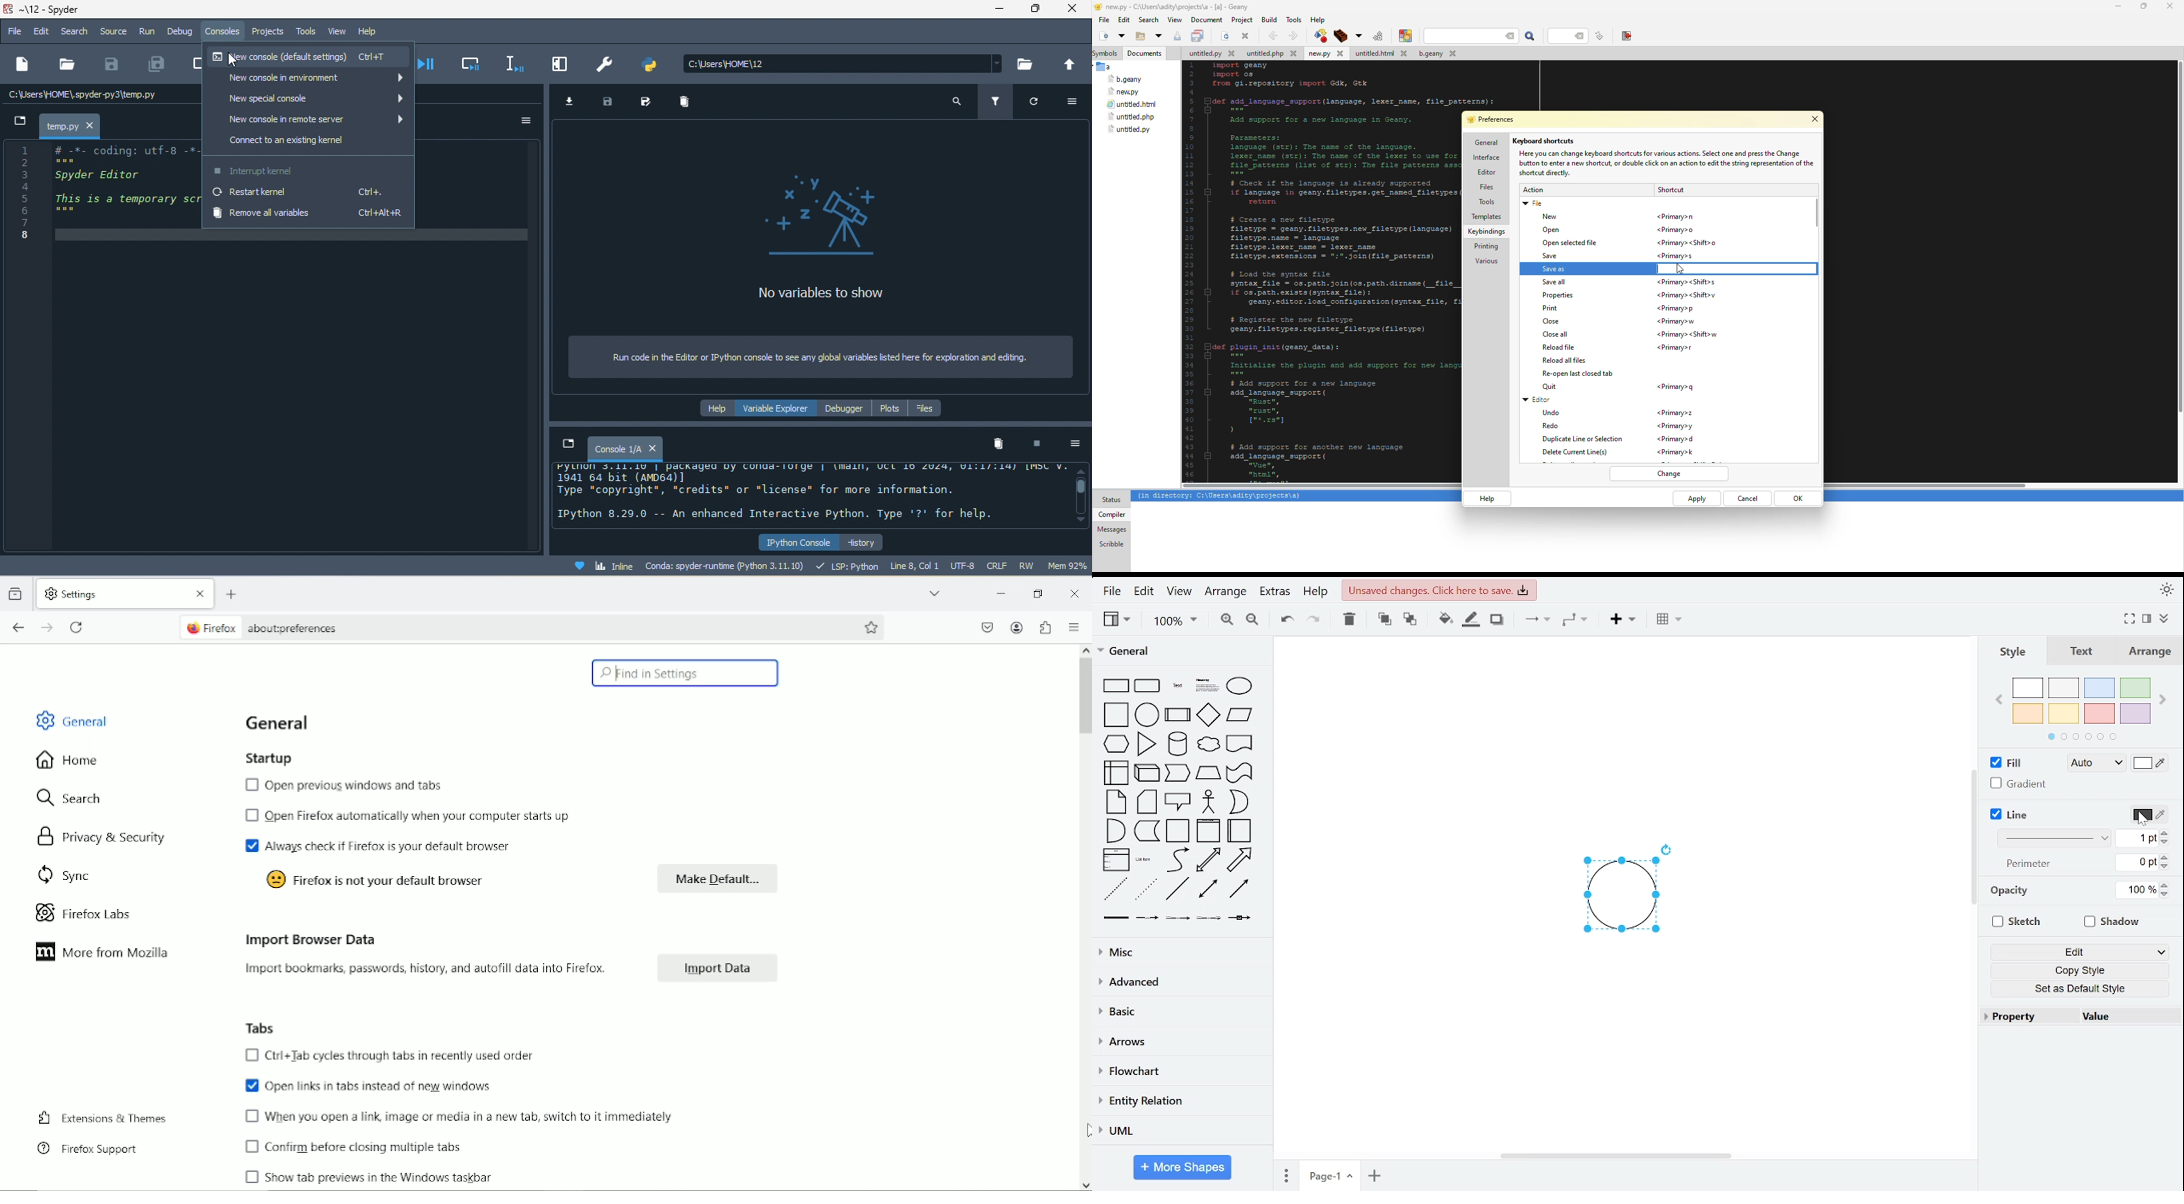 This screenshot has height=1204, width=2184. What do you see at coordinates (2145, 618) in the screenshot?
I see `format` at bounding box center [2145, 618].